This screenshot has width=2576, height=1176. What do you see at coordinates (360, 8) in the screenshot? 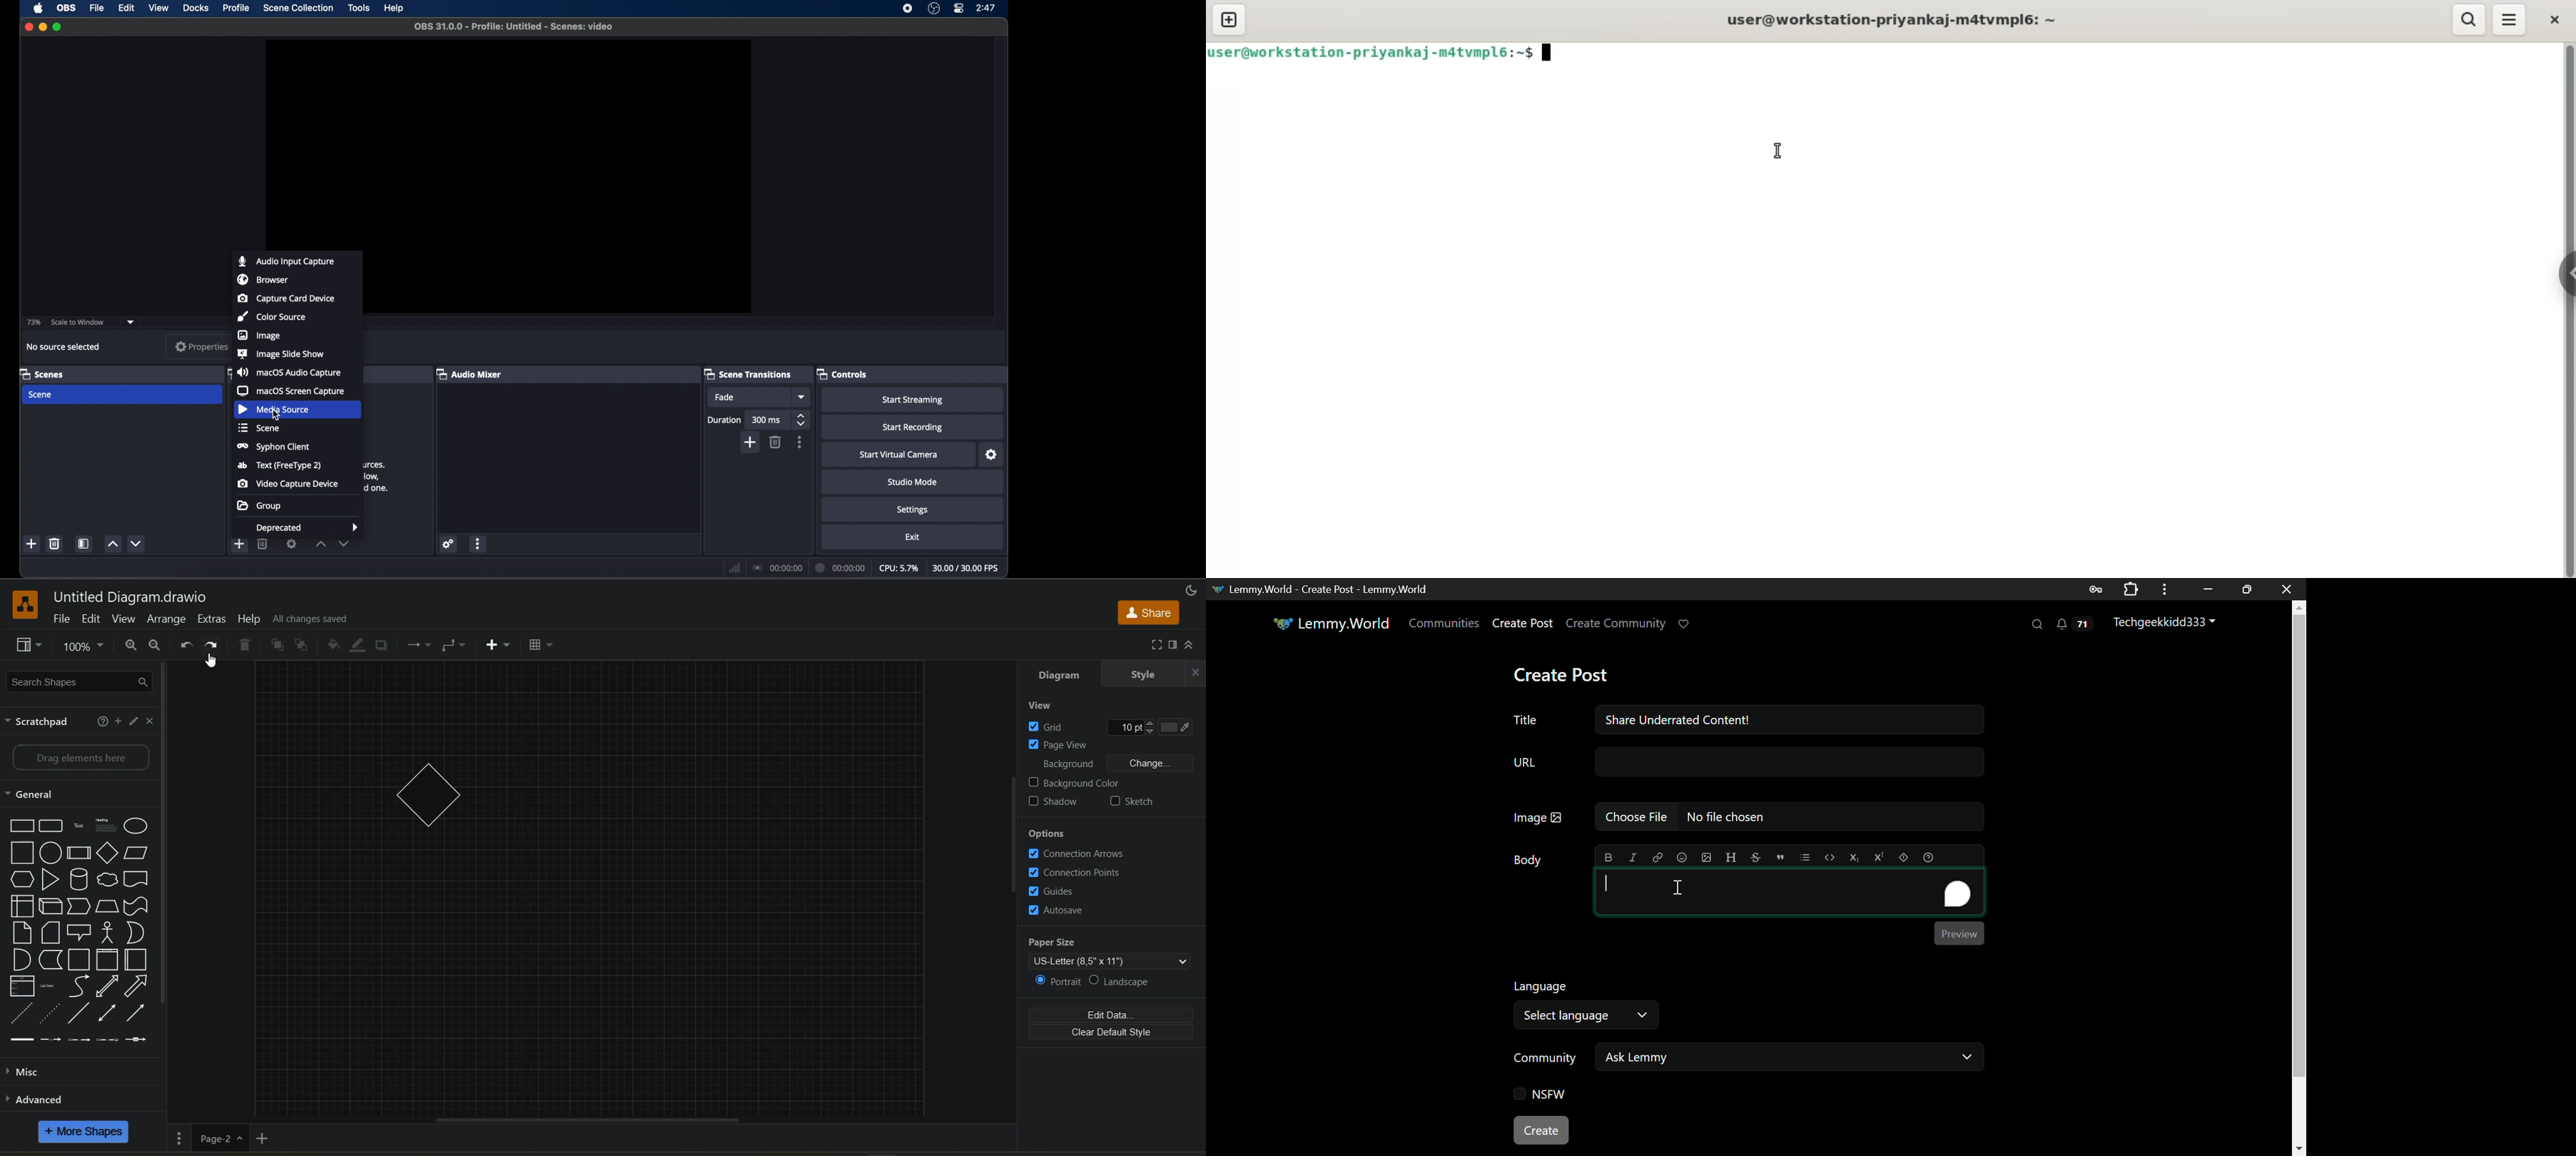
I see `tools` at bounding box center [360, 8].